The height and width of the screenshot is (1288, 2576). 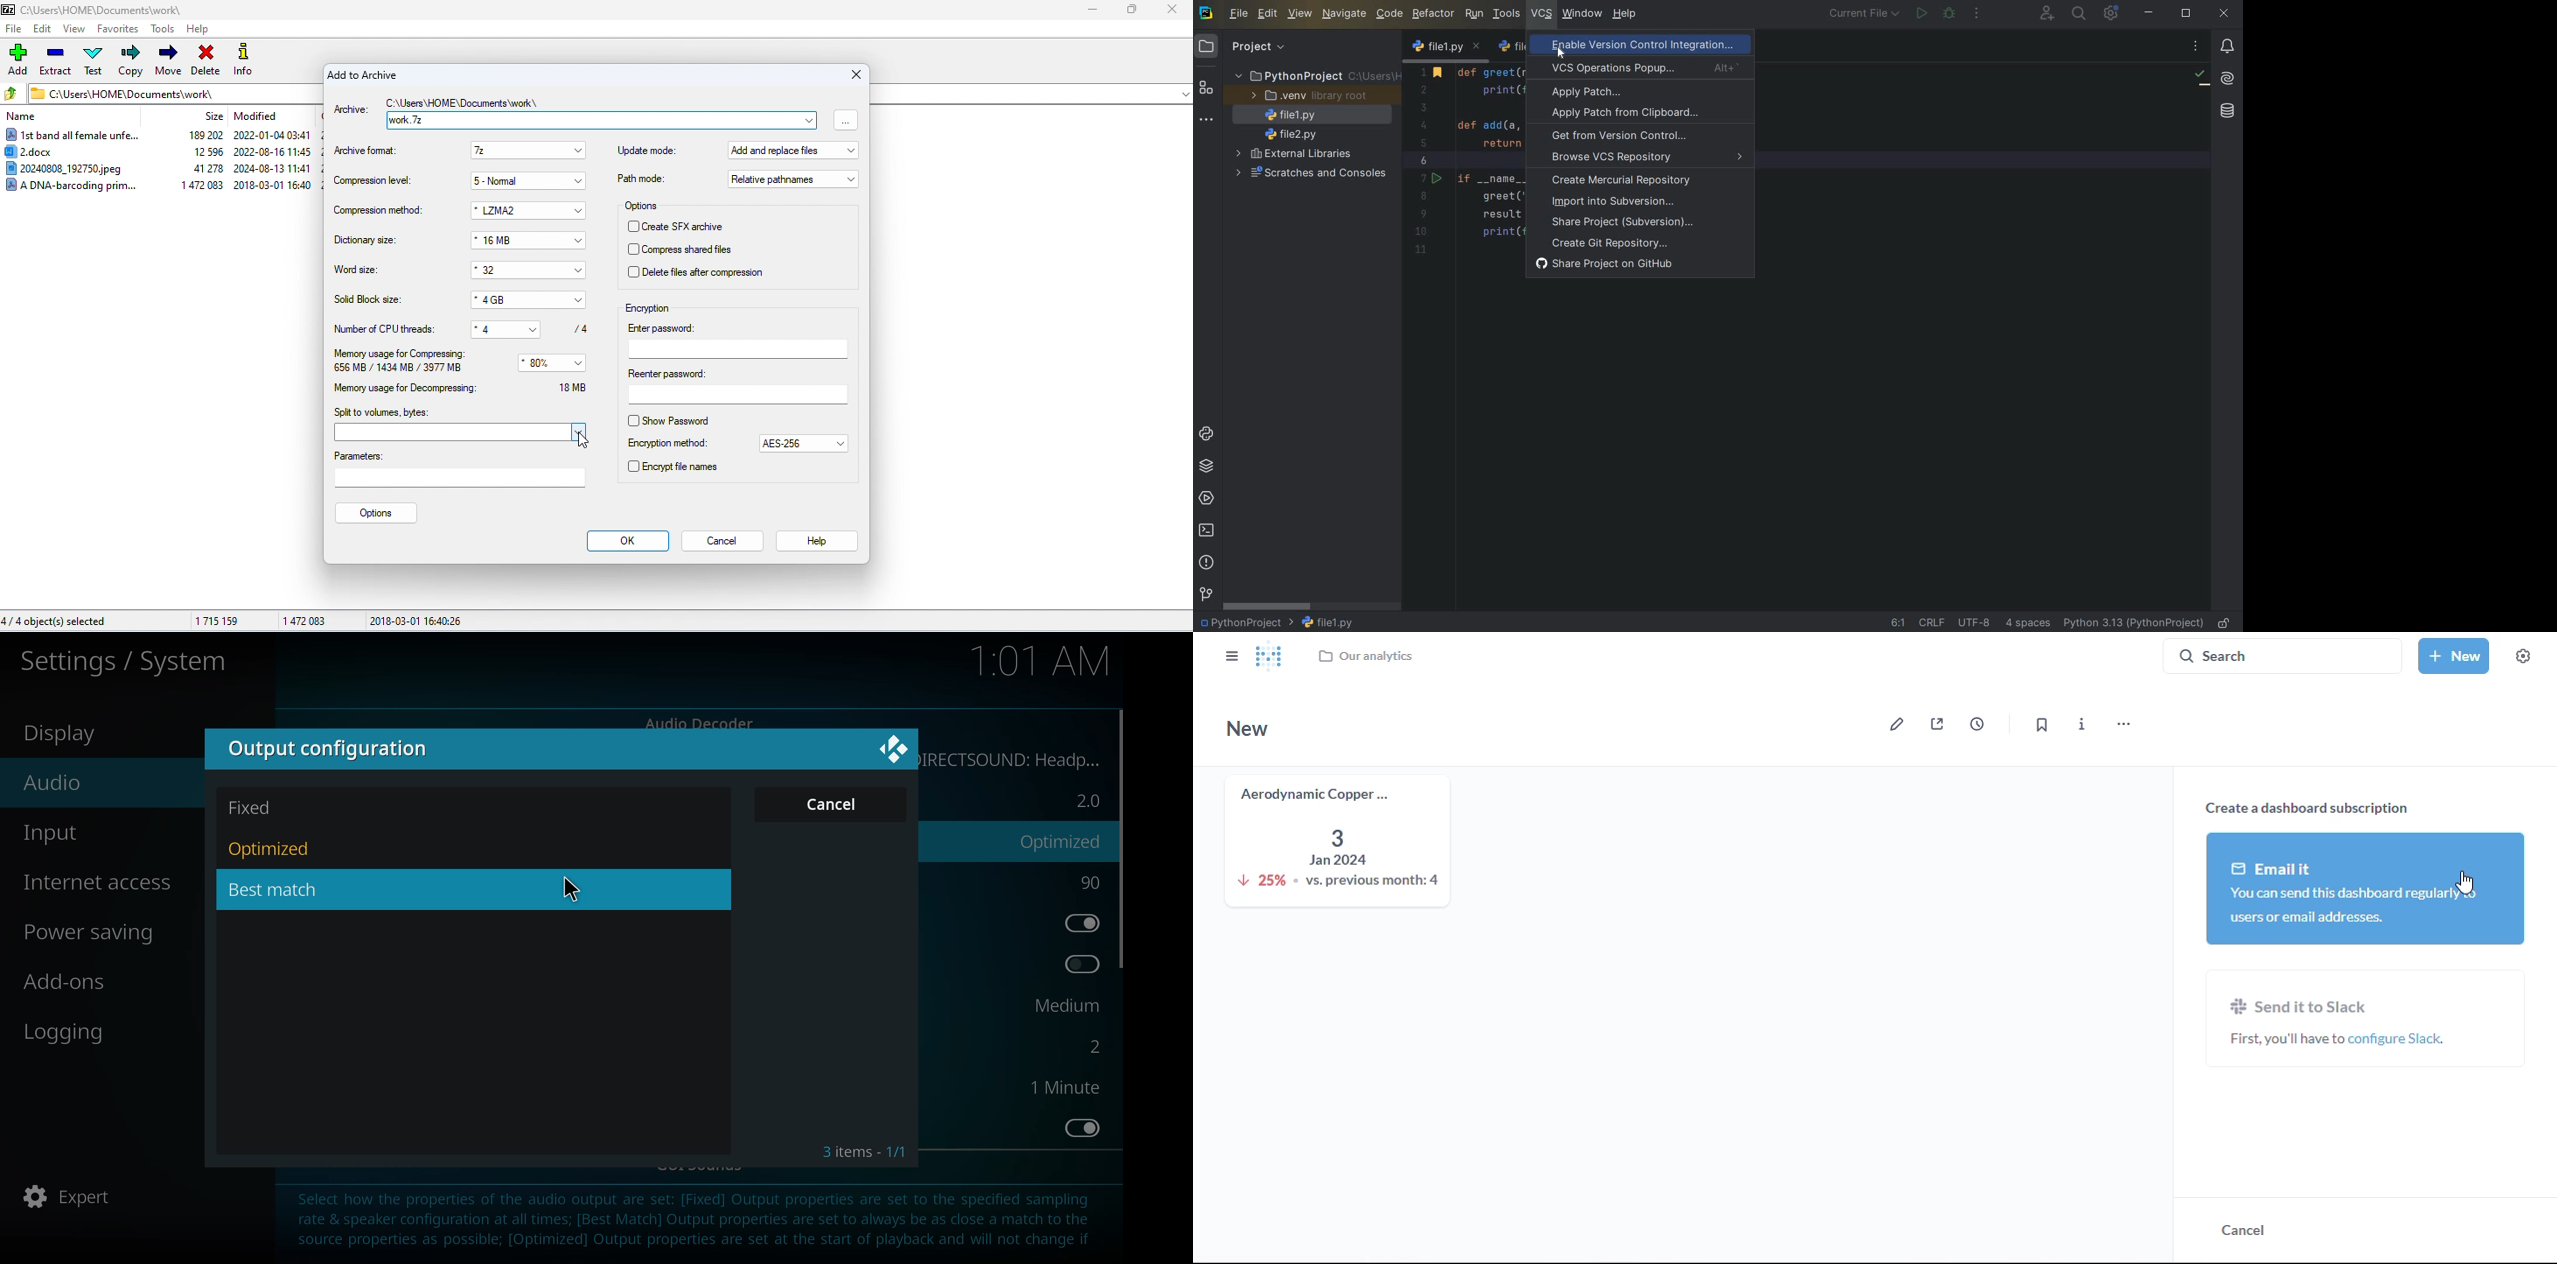 I want to click on run, so click(x=1474, y=14).